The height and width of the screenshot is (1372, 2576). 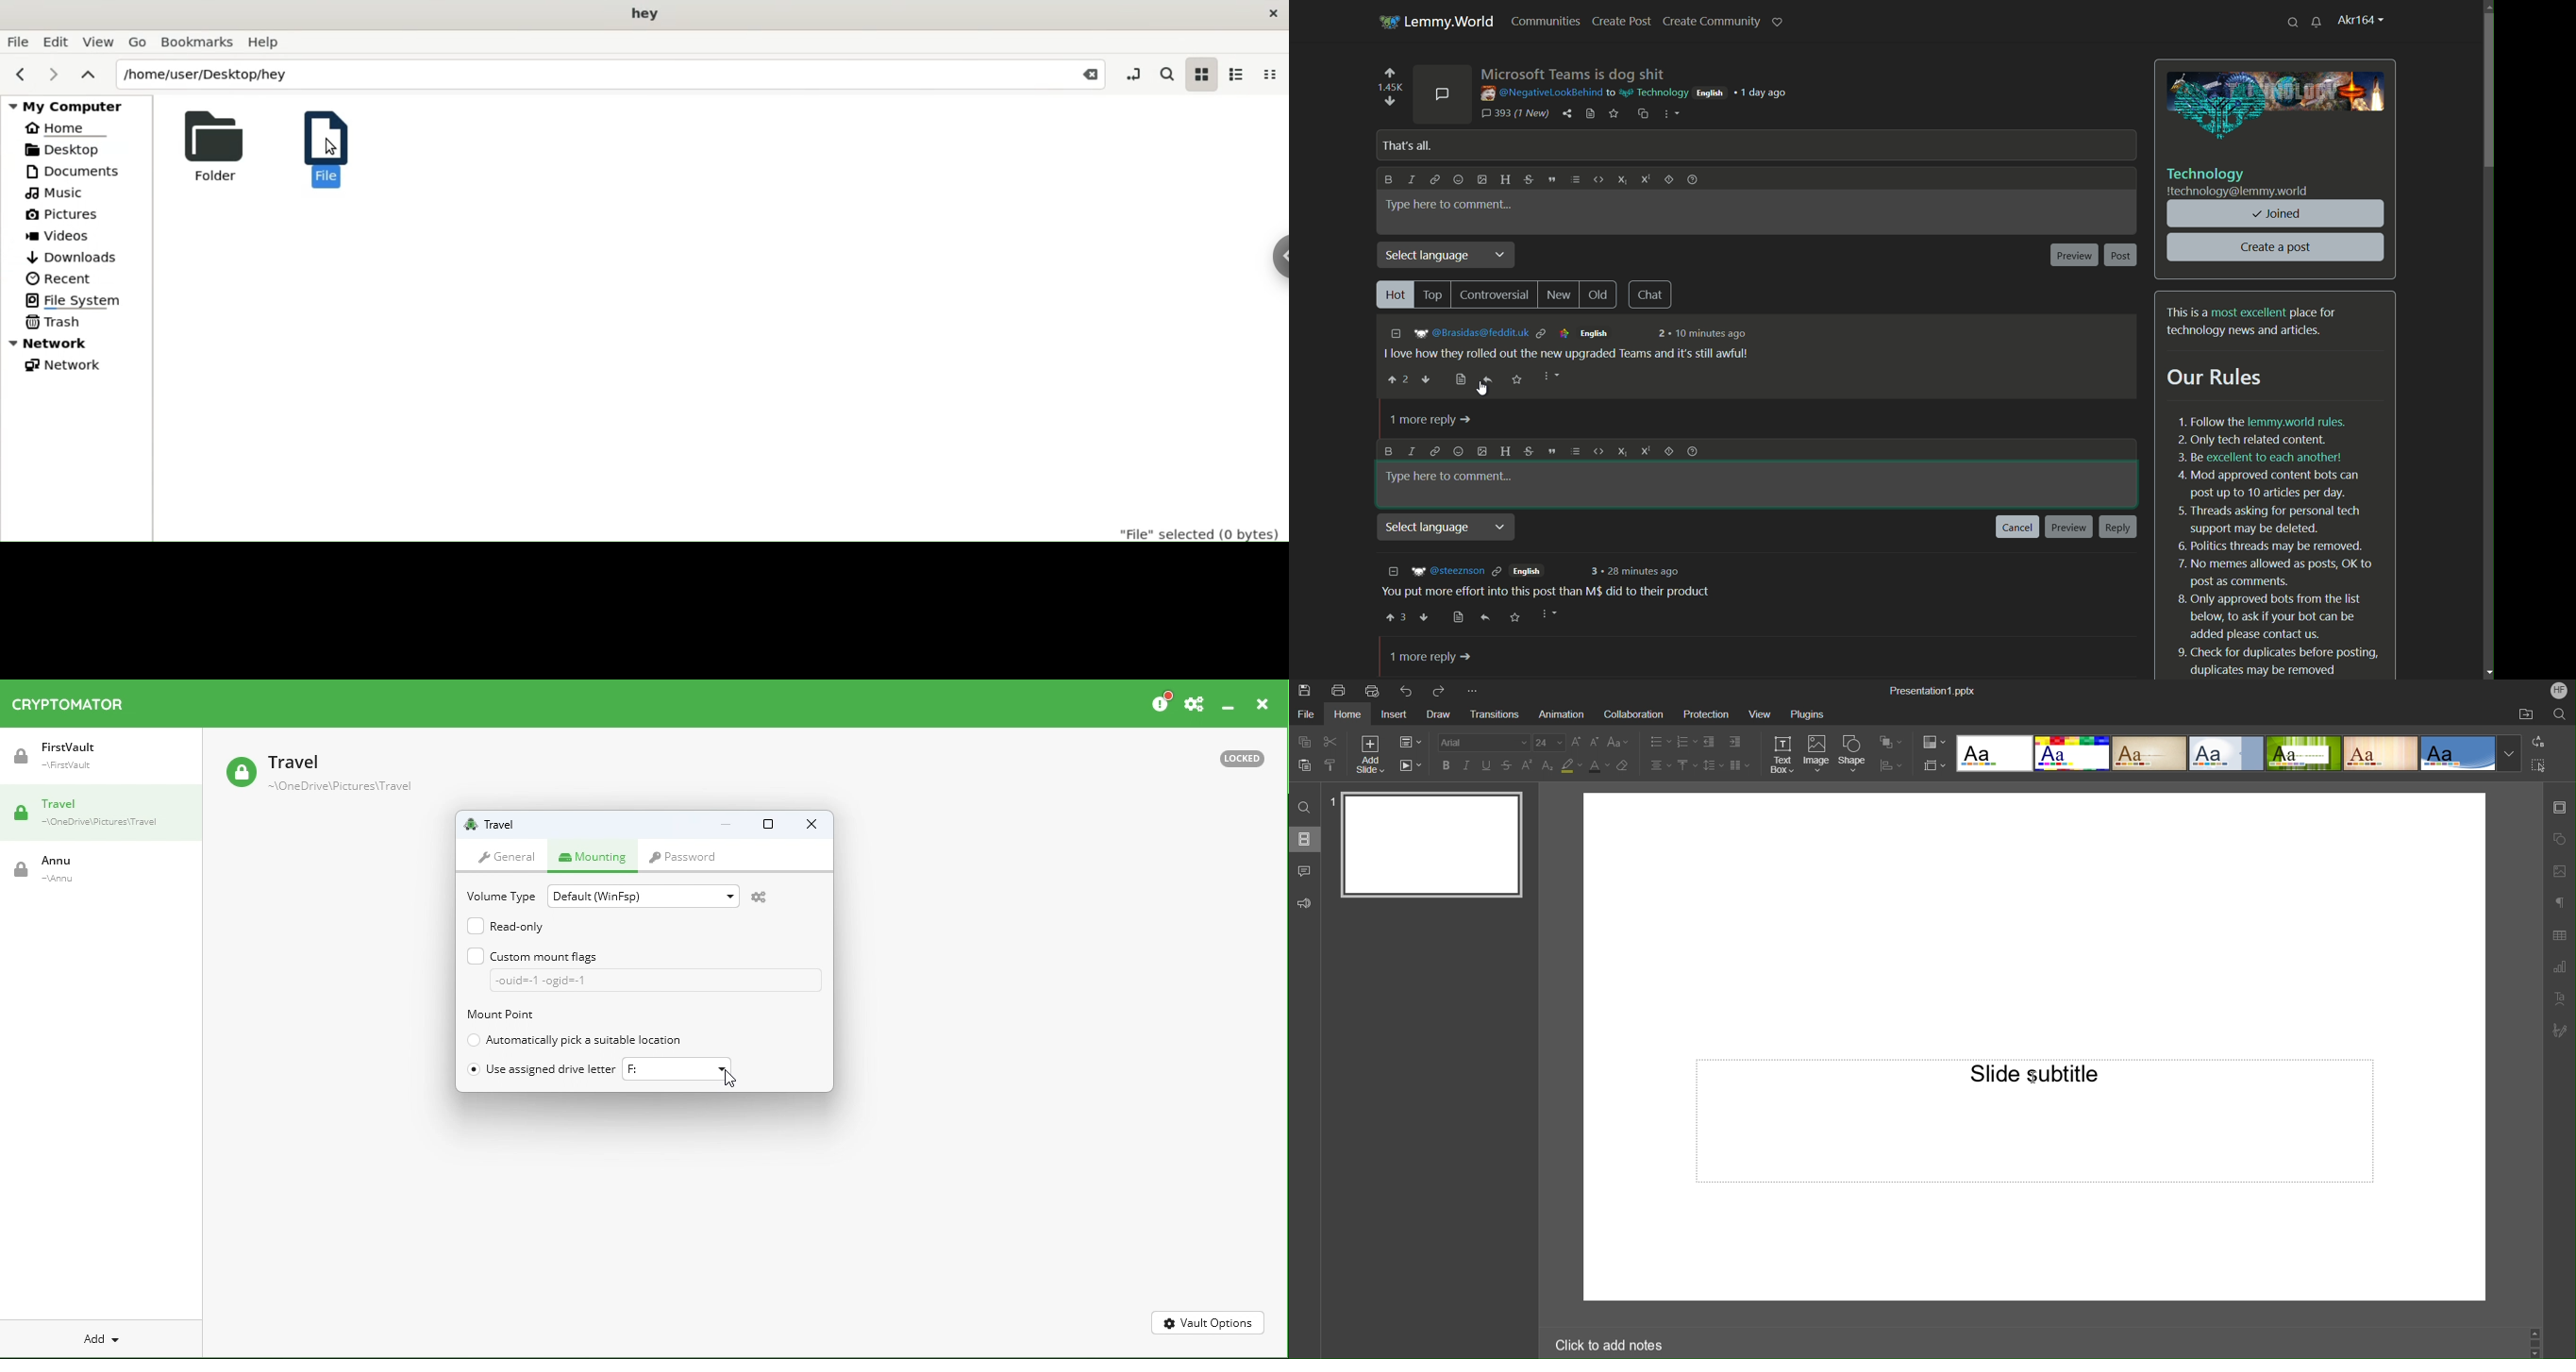 What do you see at coordinates (2207, 174) in the screenshot?
I see `community name` at bounding box center [2207, 174].